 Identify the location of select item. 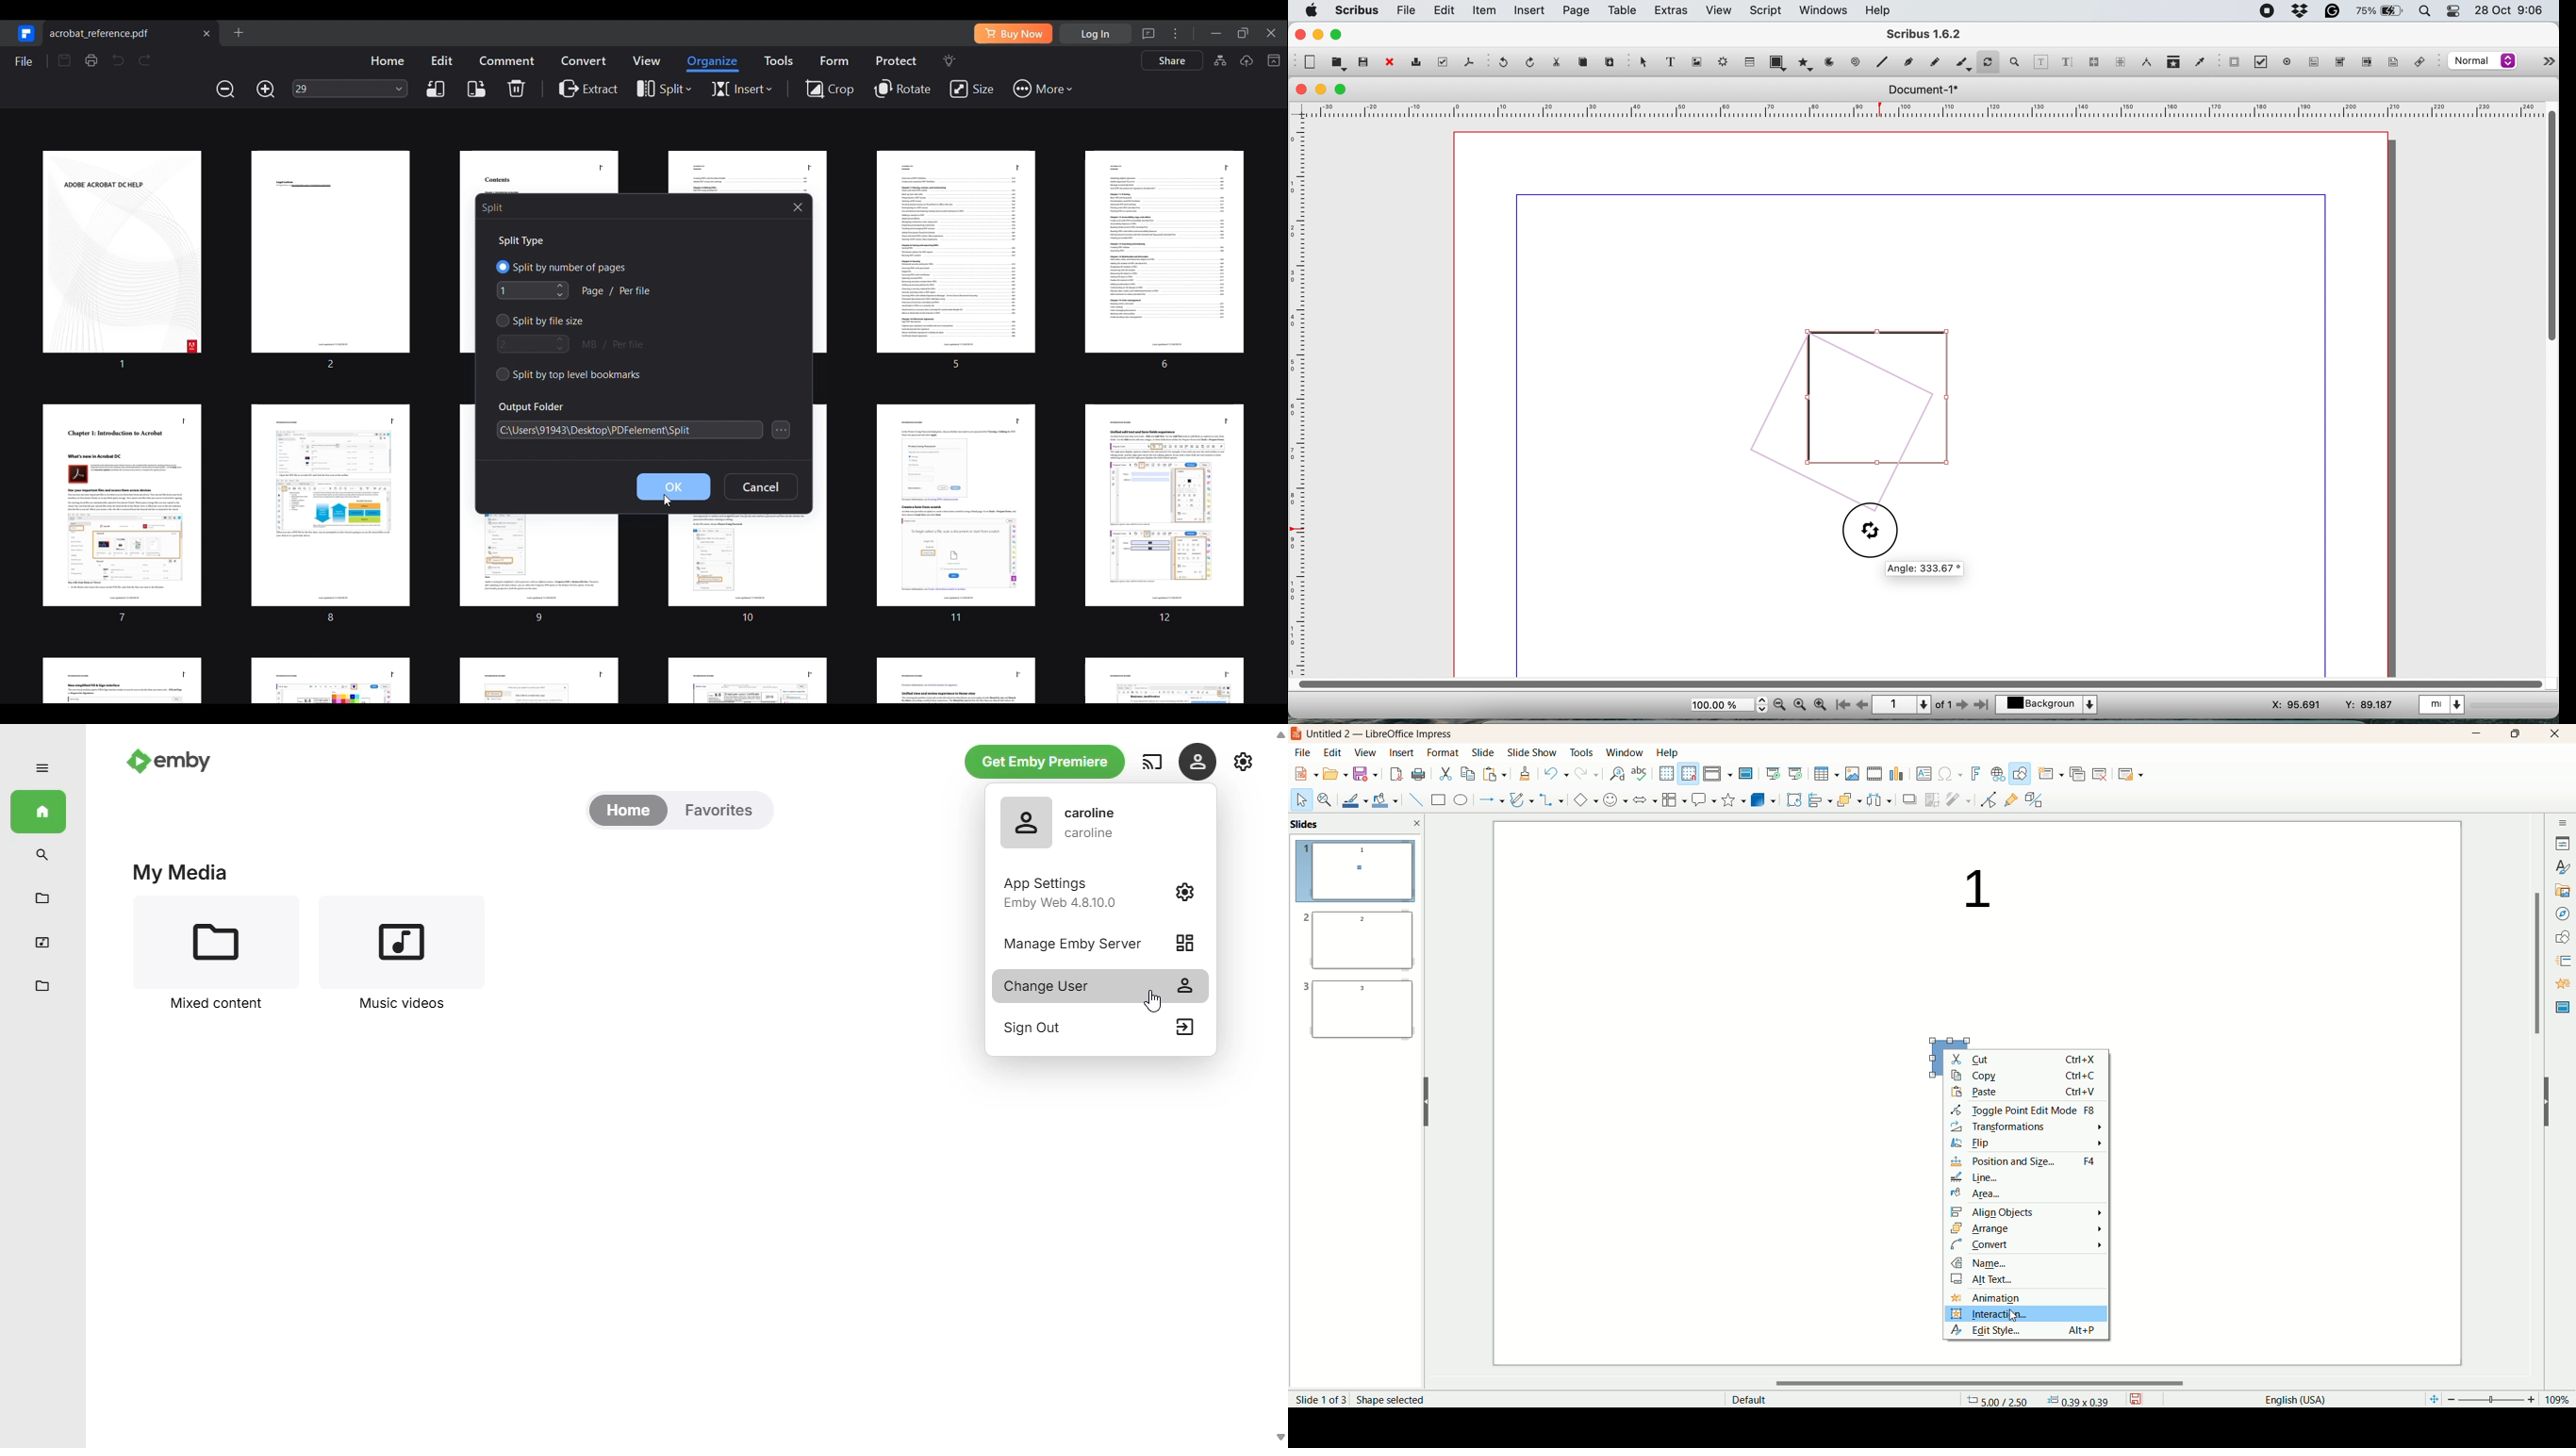
(1644, 65).